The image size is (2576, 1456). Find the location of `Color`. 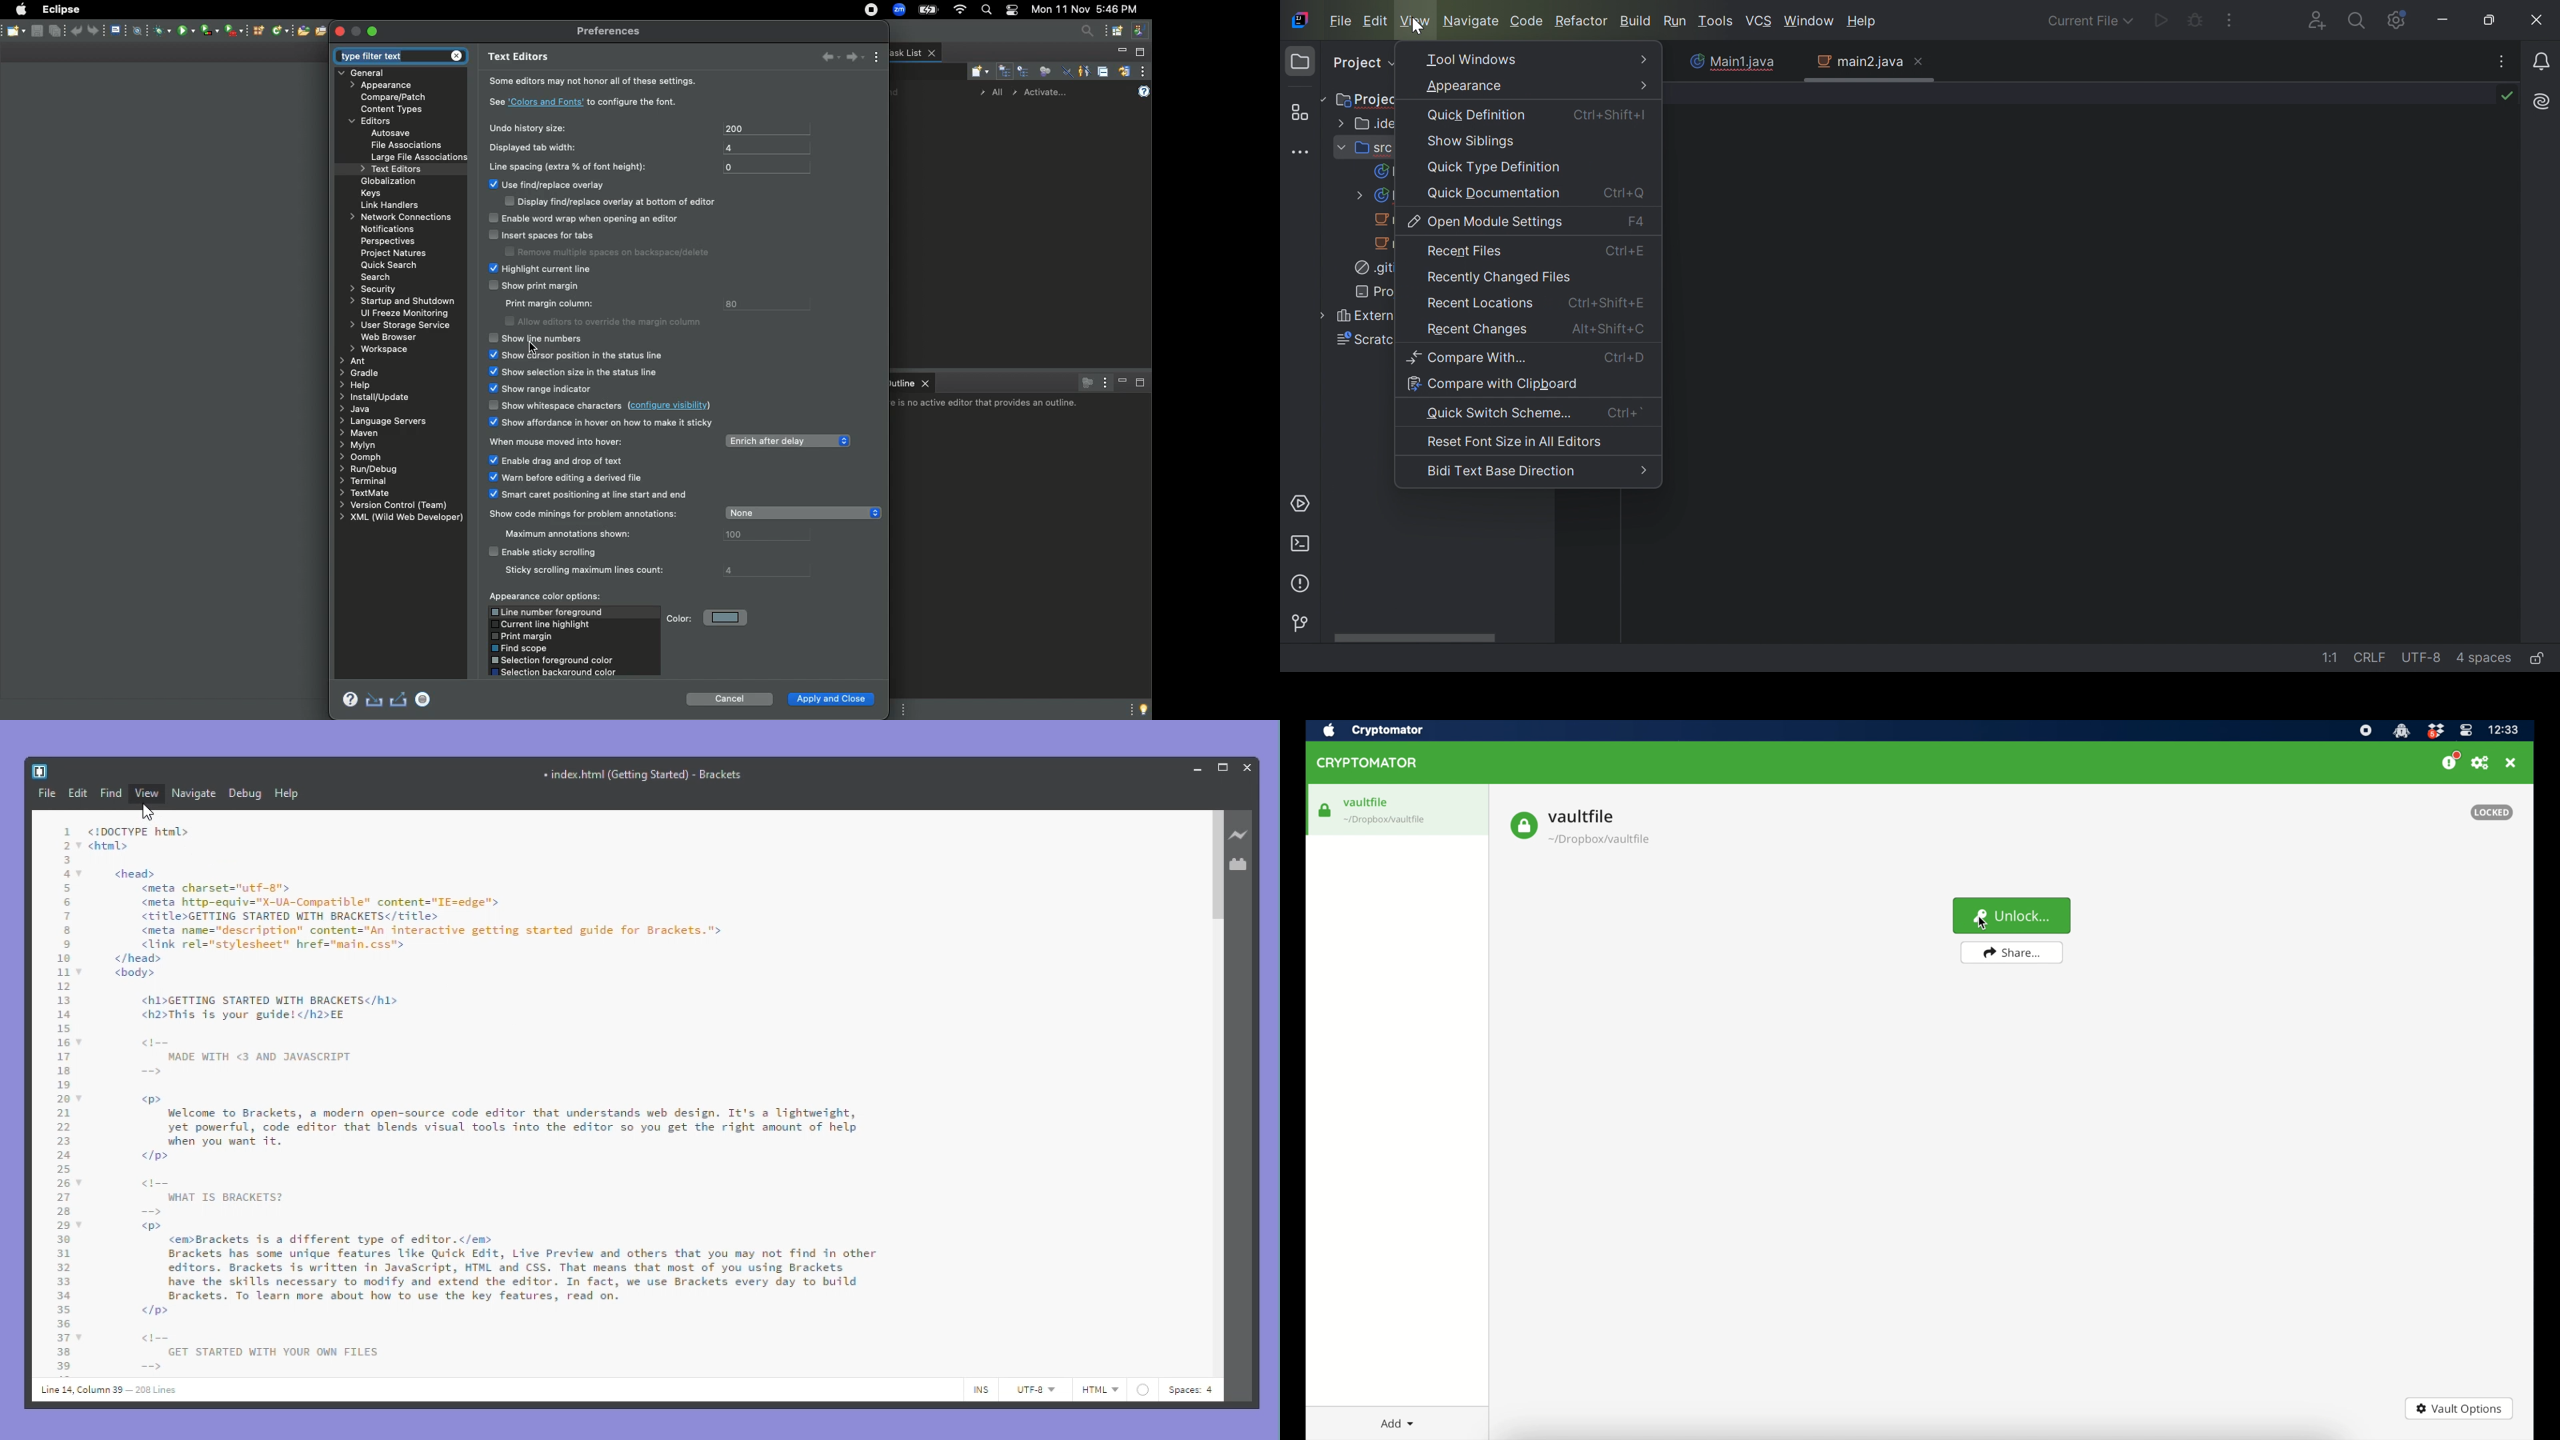

Color is located at coordinates (708, 616).